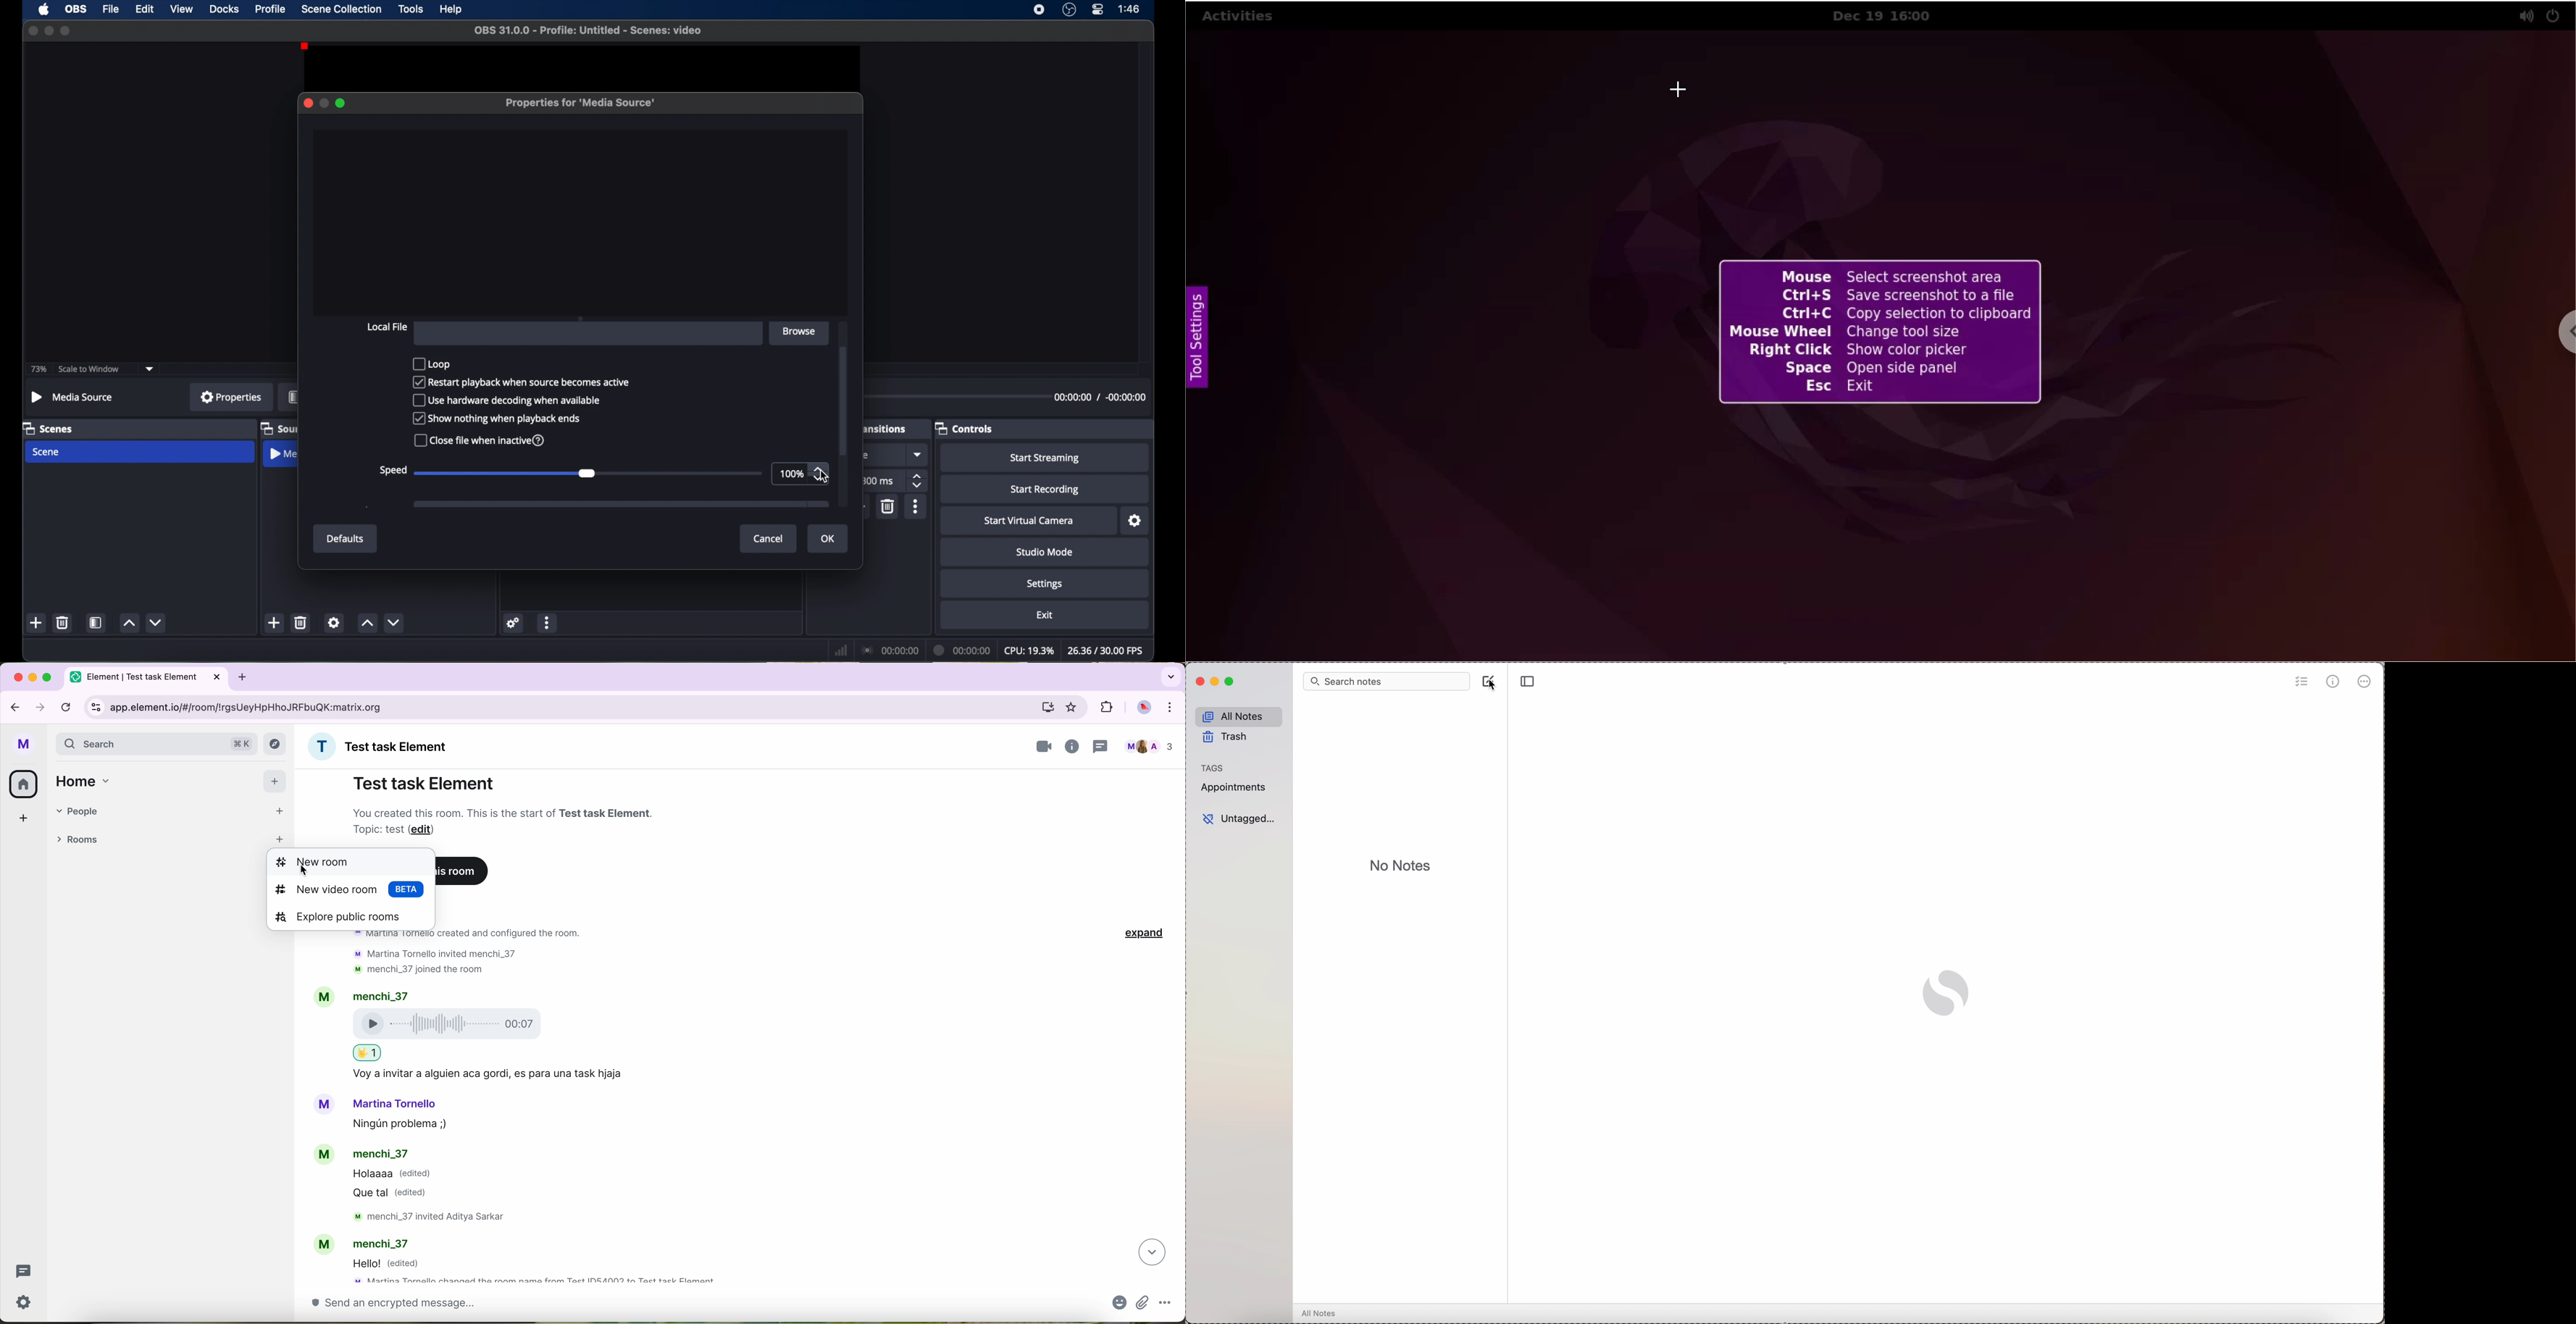 The height and width of the screenshot is (1344, 2576). Describe the element at coordinates (47, 452) in the screenshot. I see `scene` at that location.